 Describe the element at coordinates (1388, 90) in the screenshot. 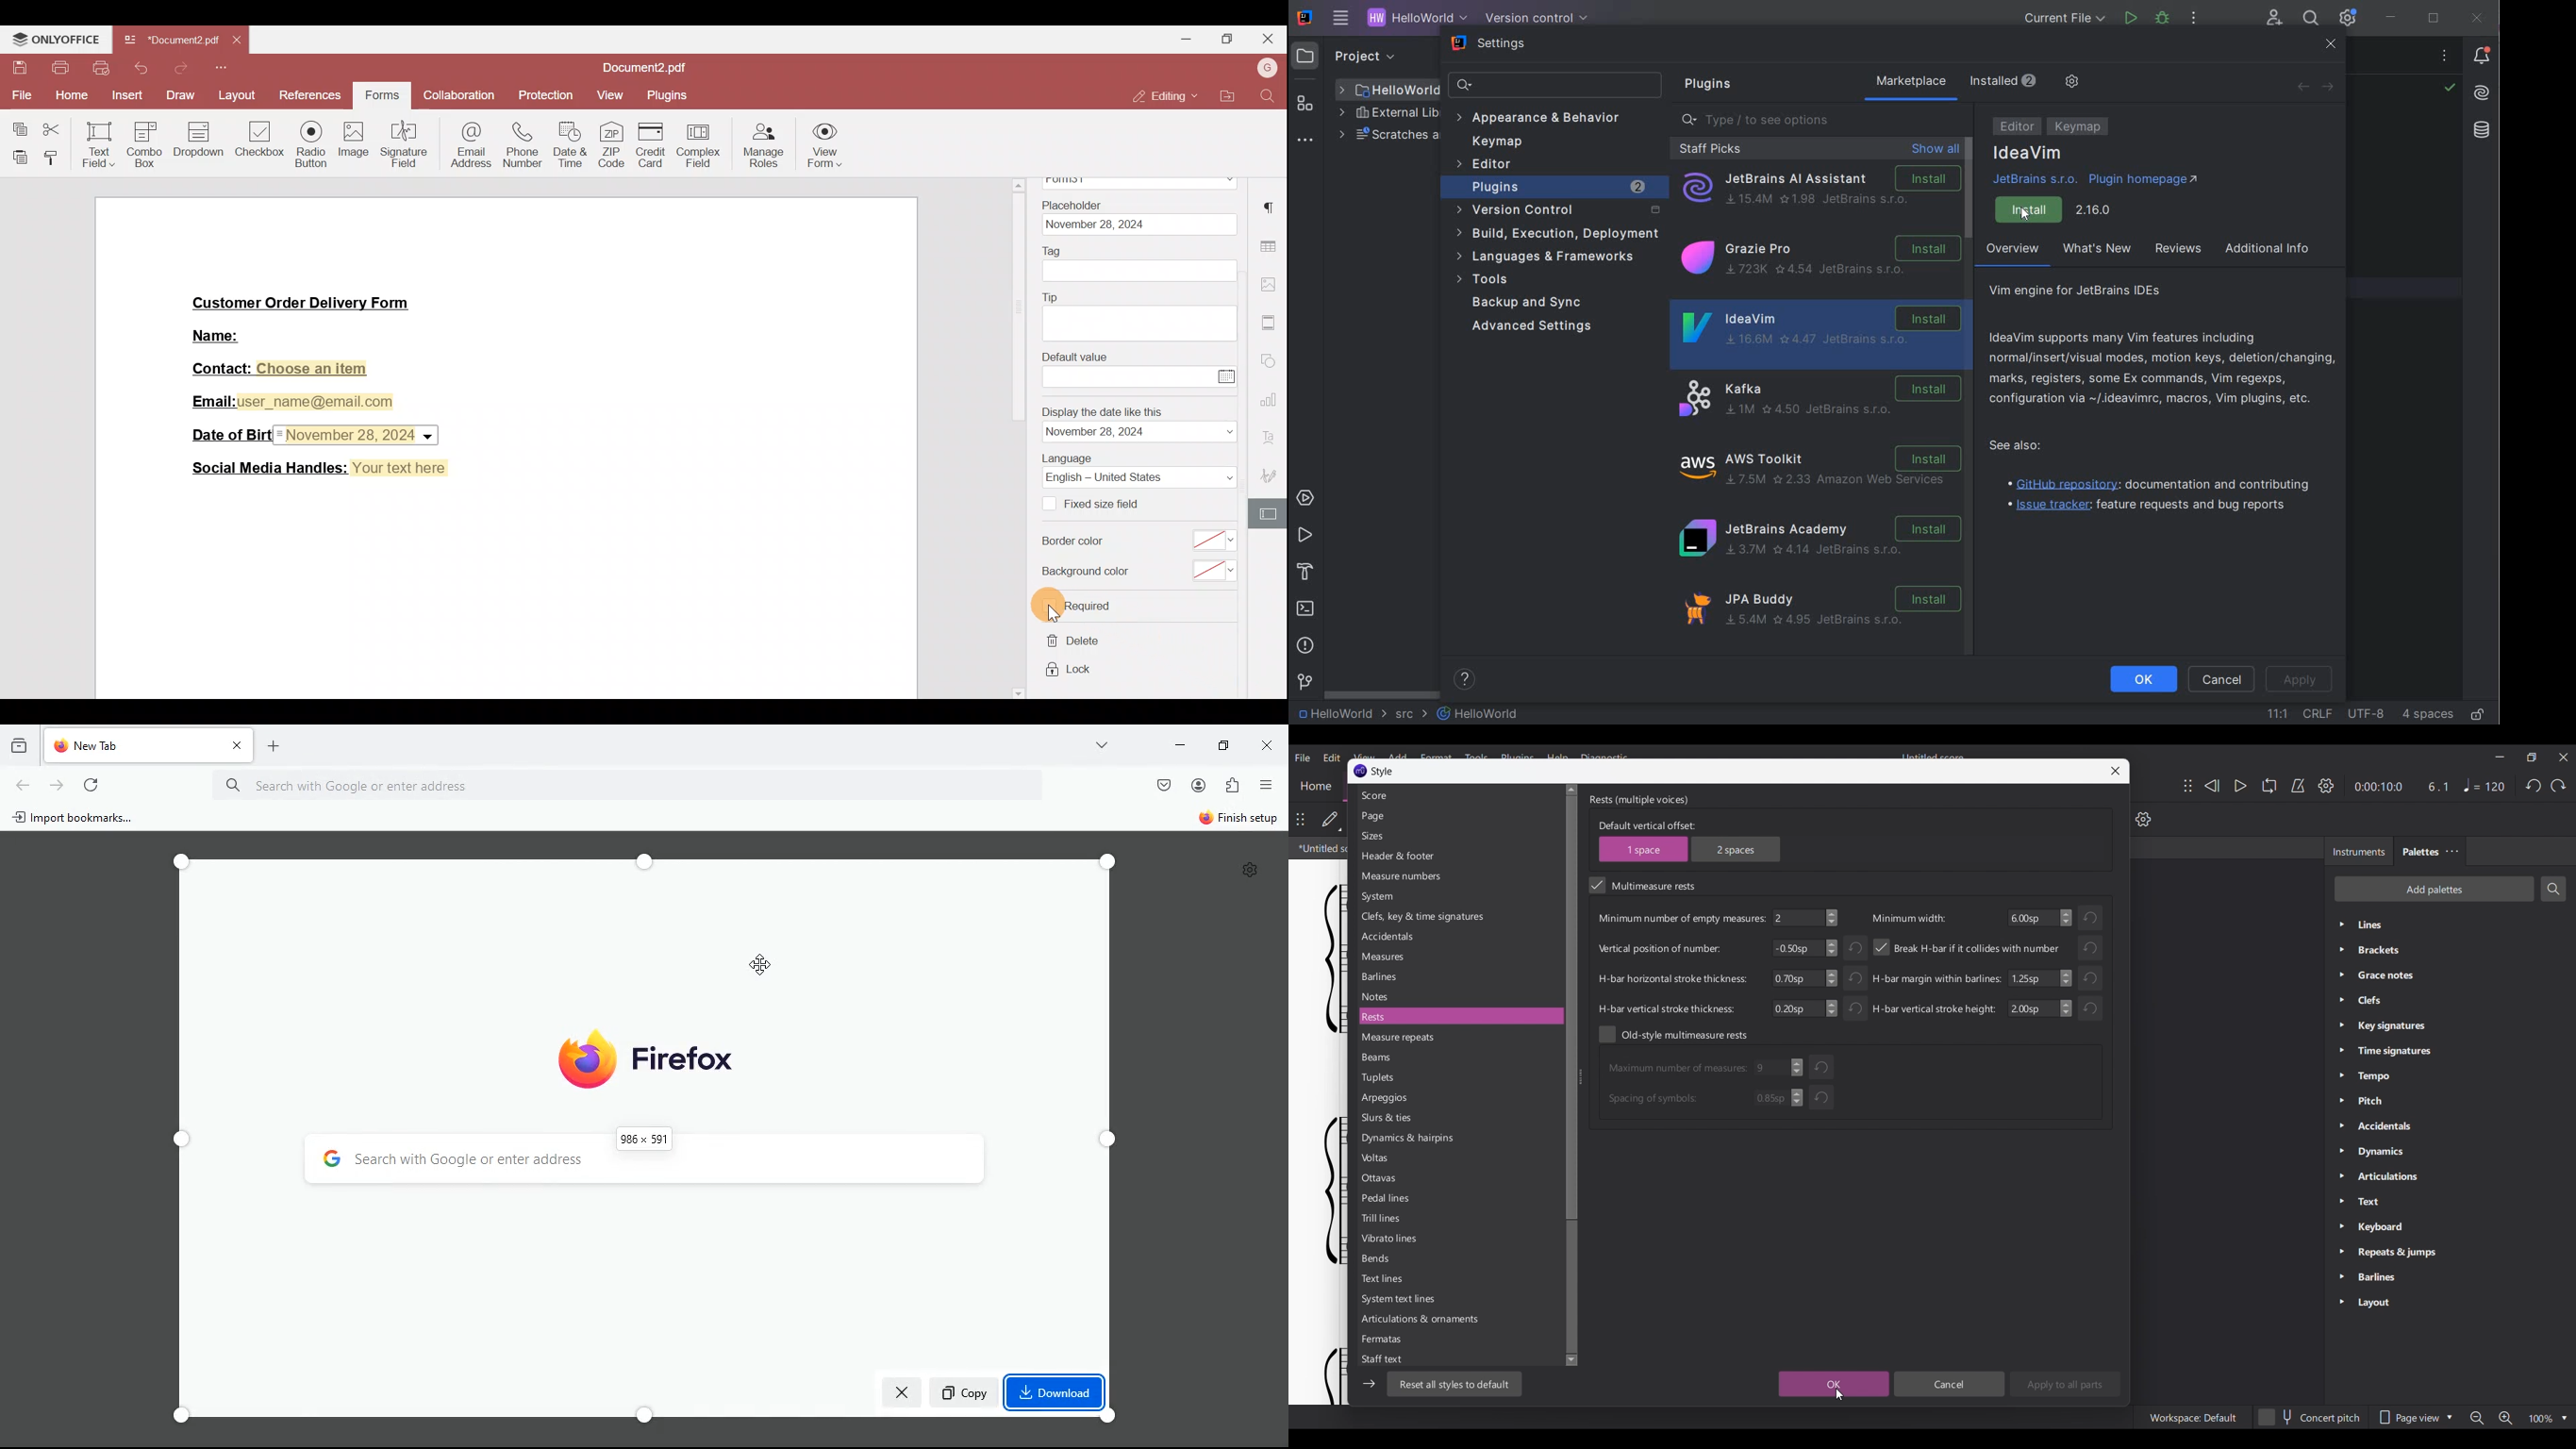

I see `FILE NAME` at that location.